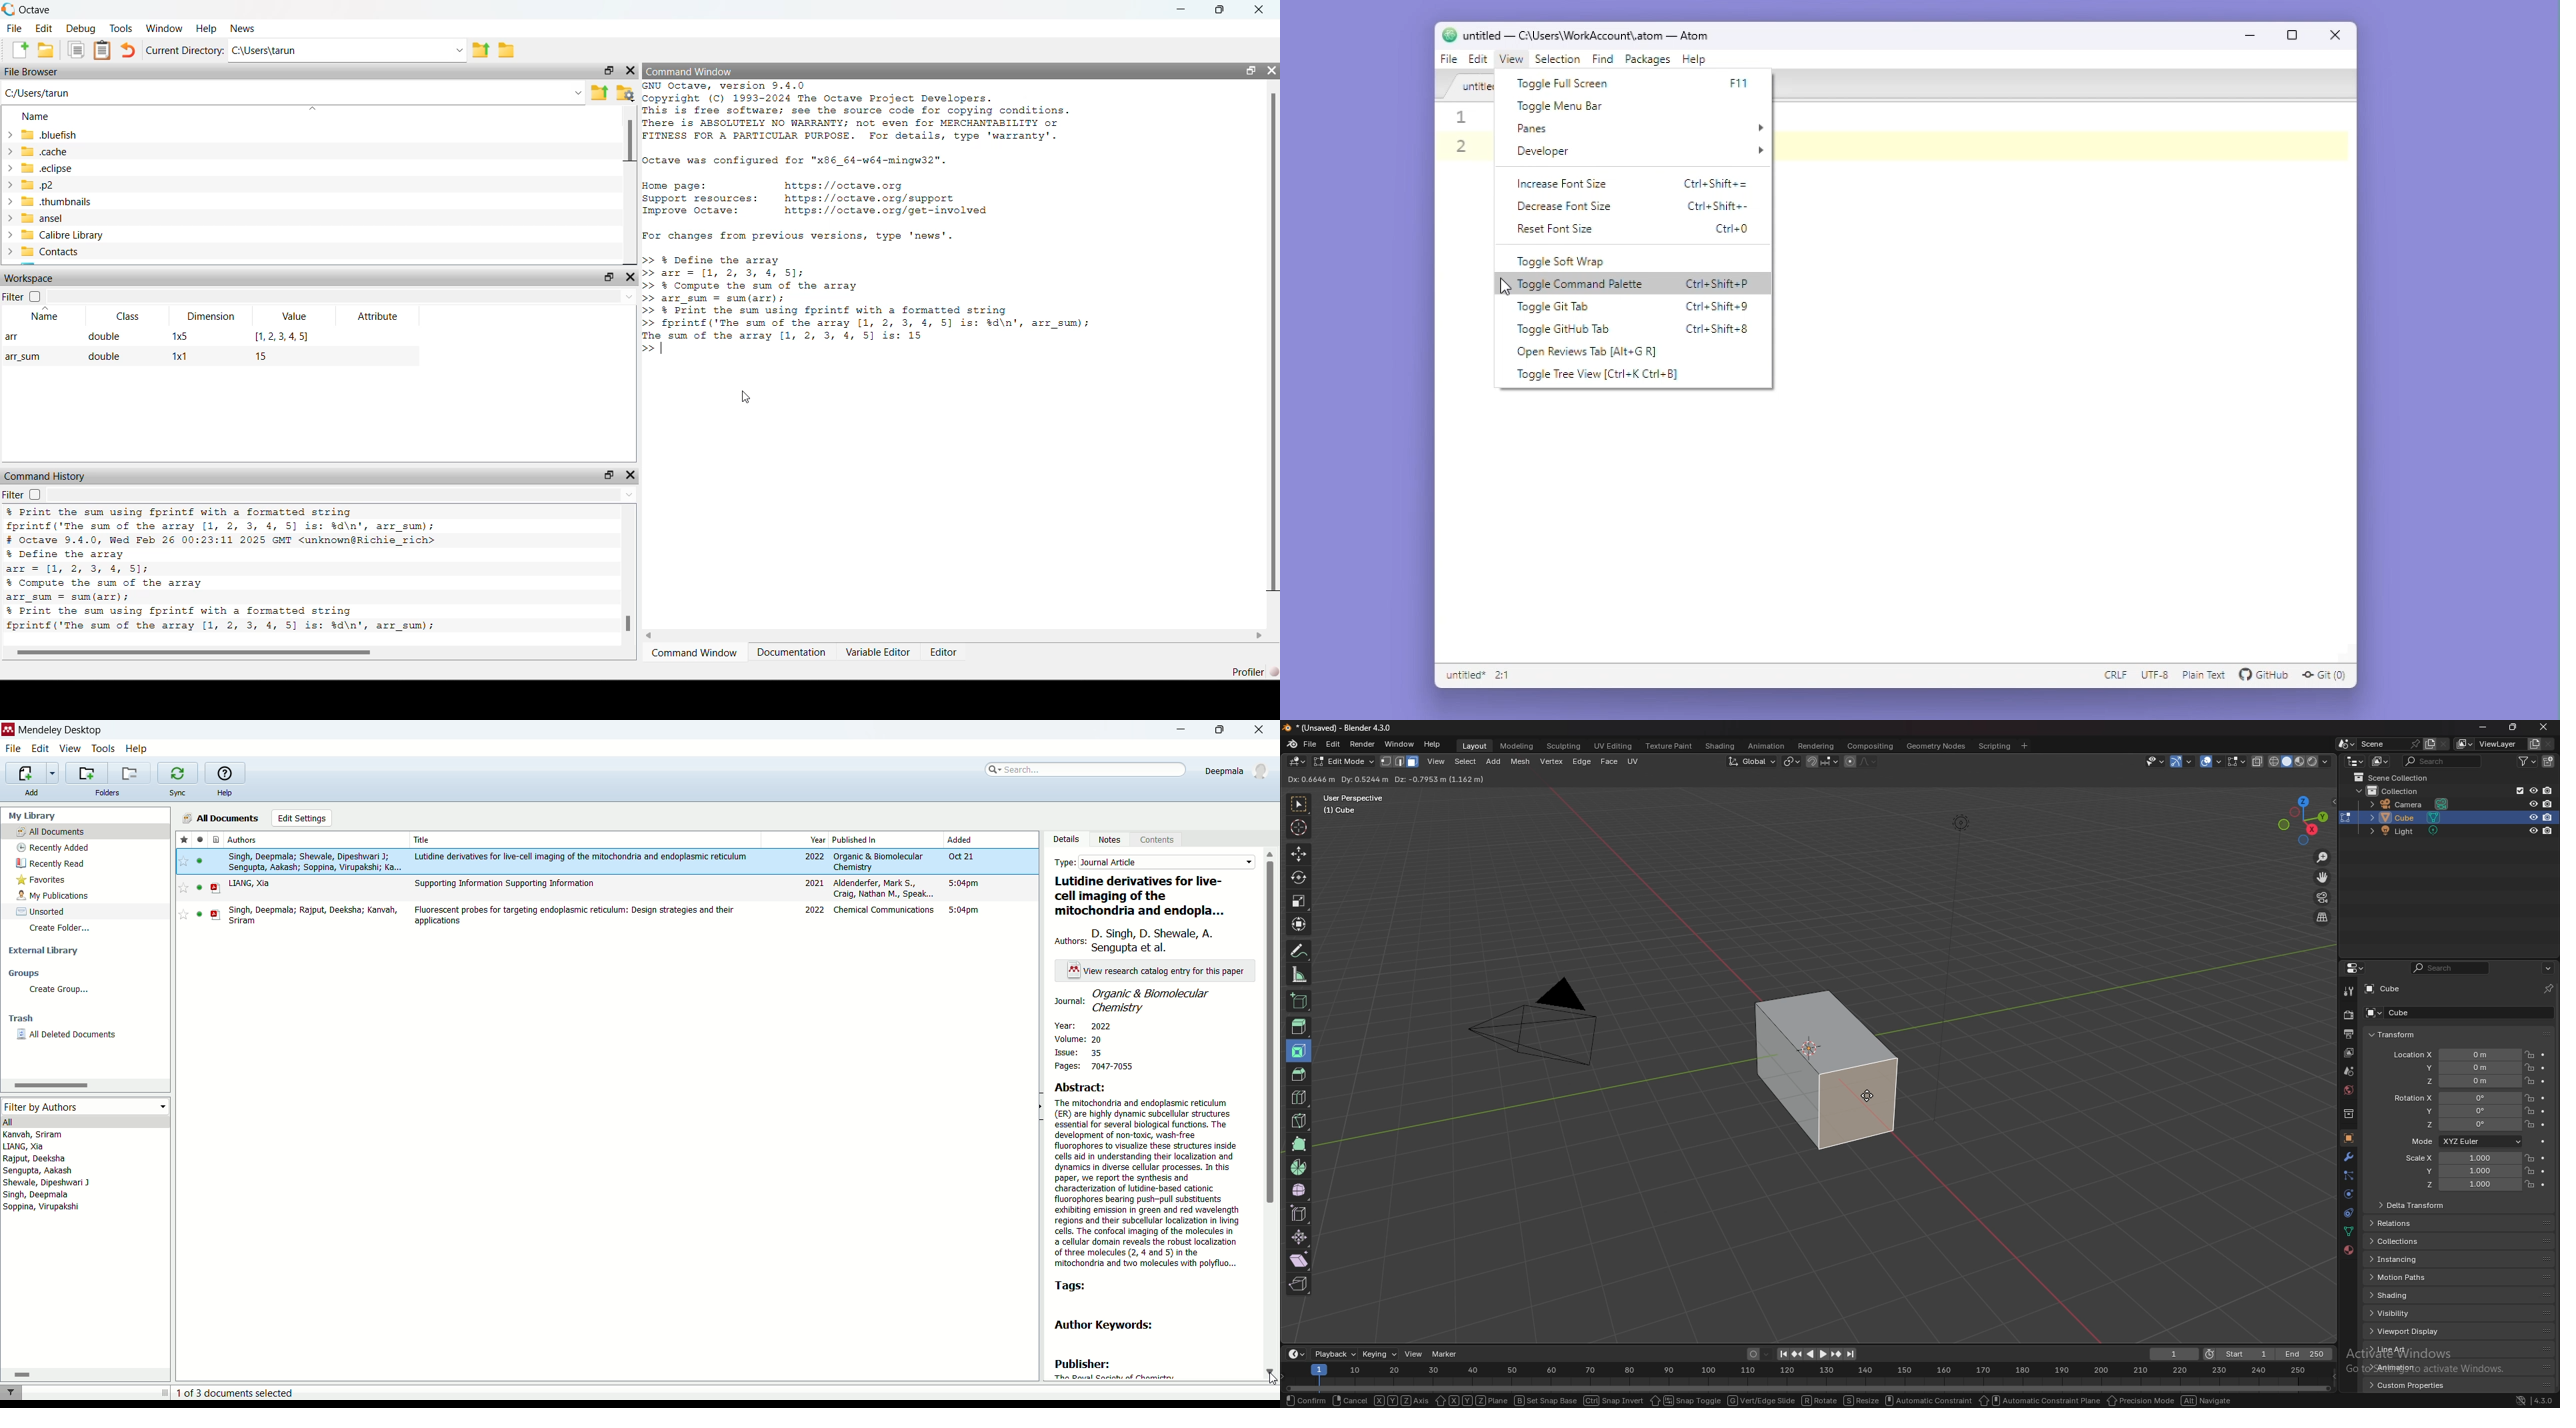 This screenshot has width=2576, height=1428. What do you see at coordinates (2456, 1068) in the screenshot?
I see `location y` at bounding box center [2456, 1068].